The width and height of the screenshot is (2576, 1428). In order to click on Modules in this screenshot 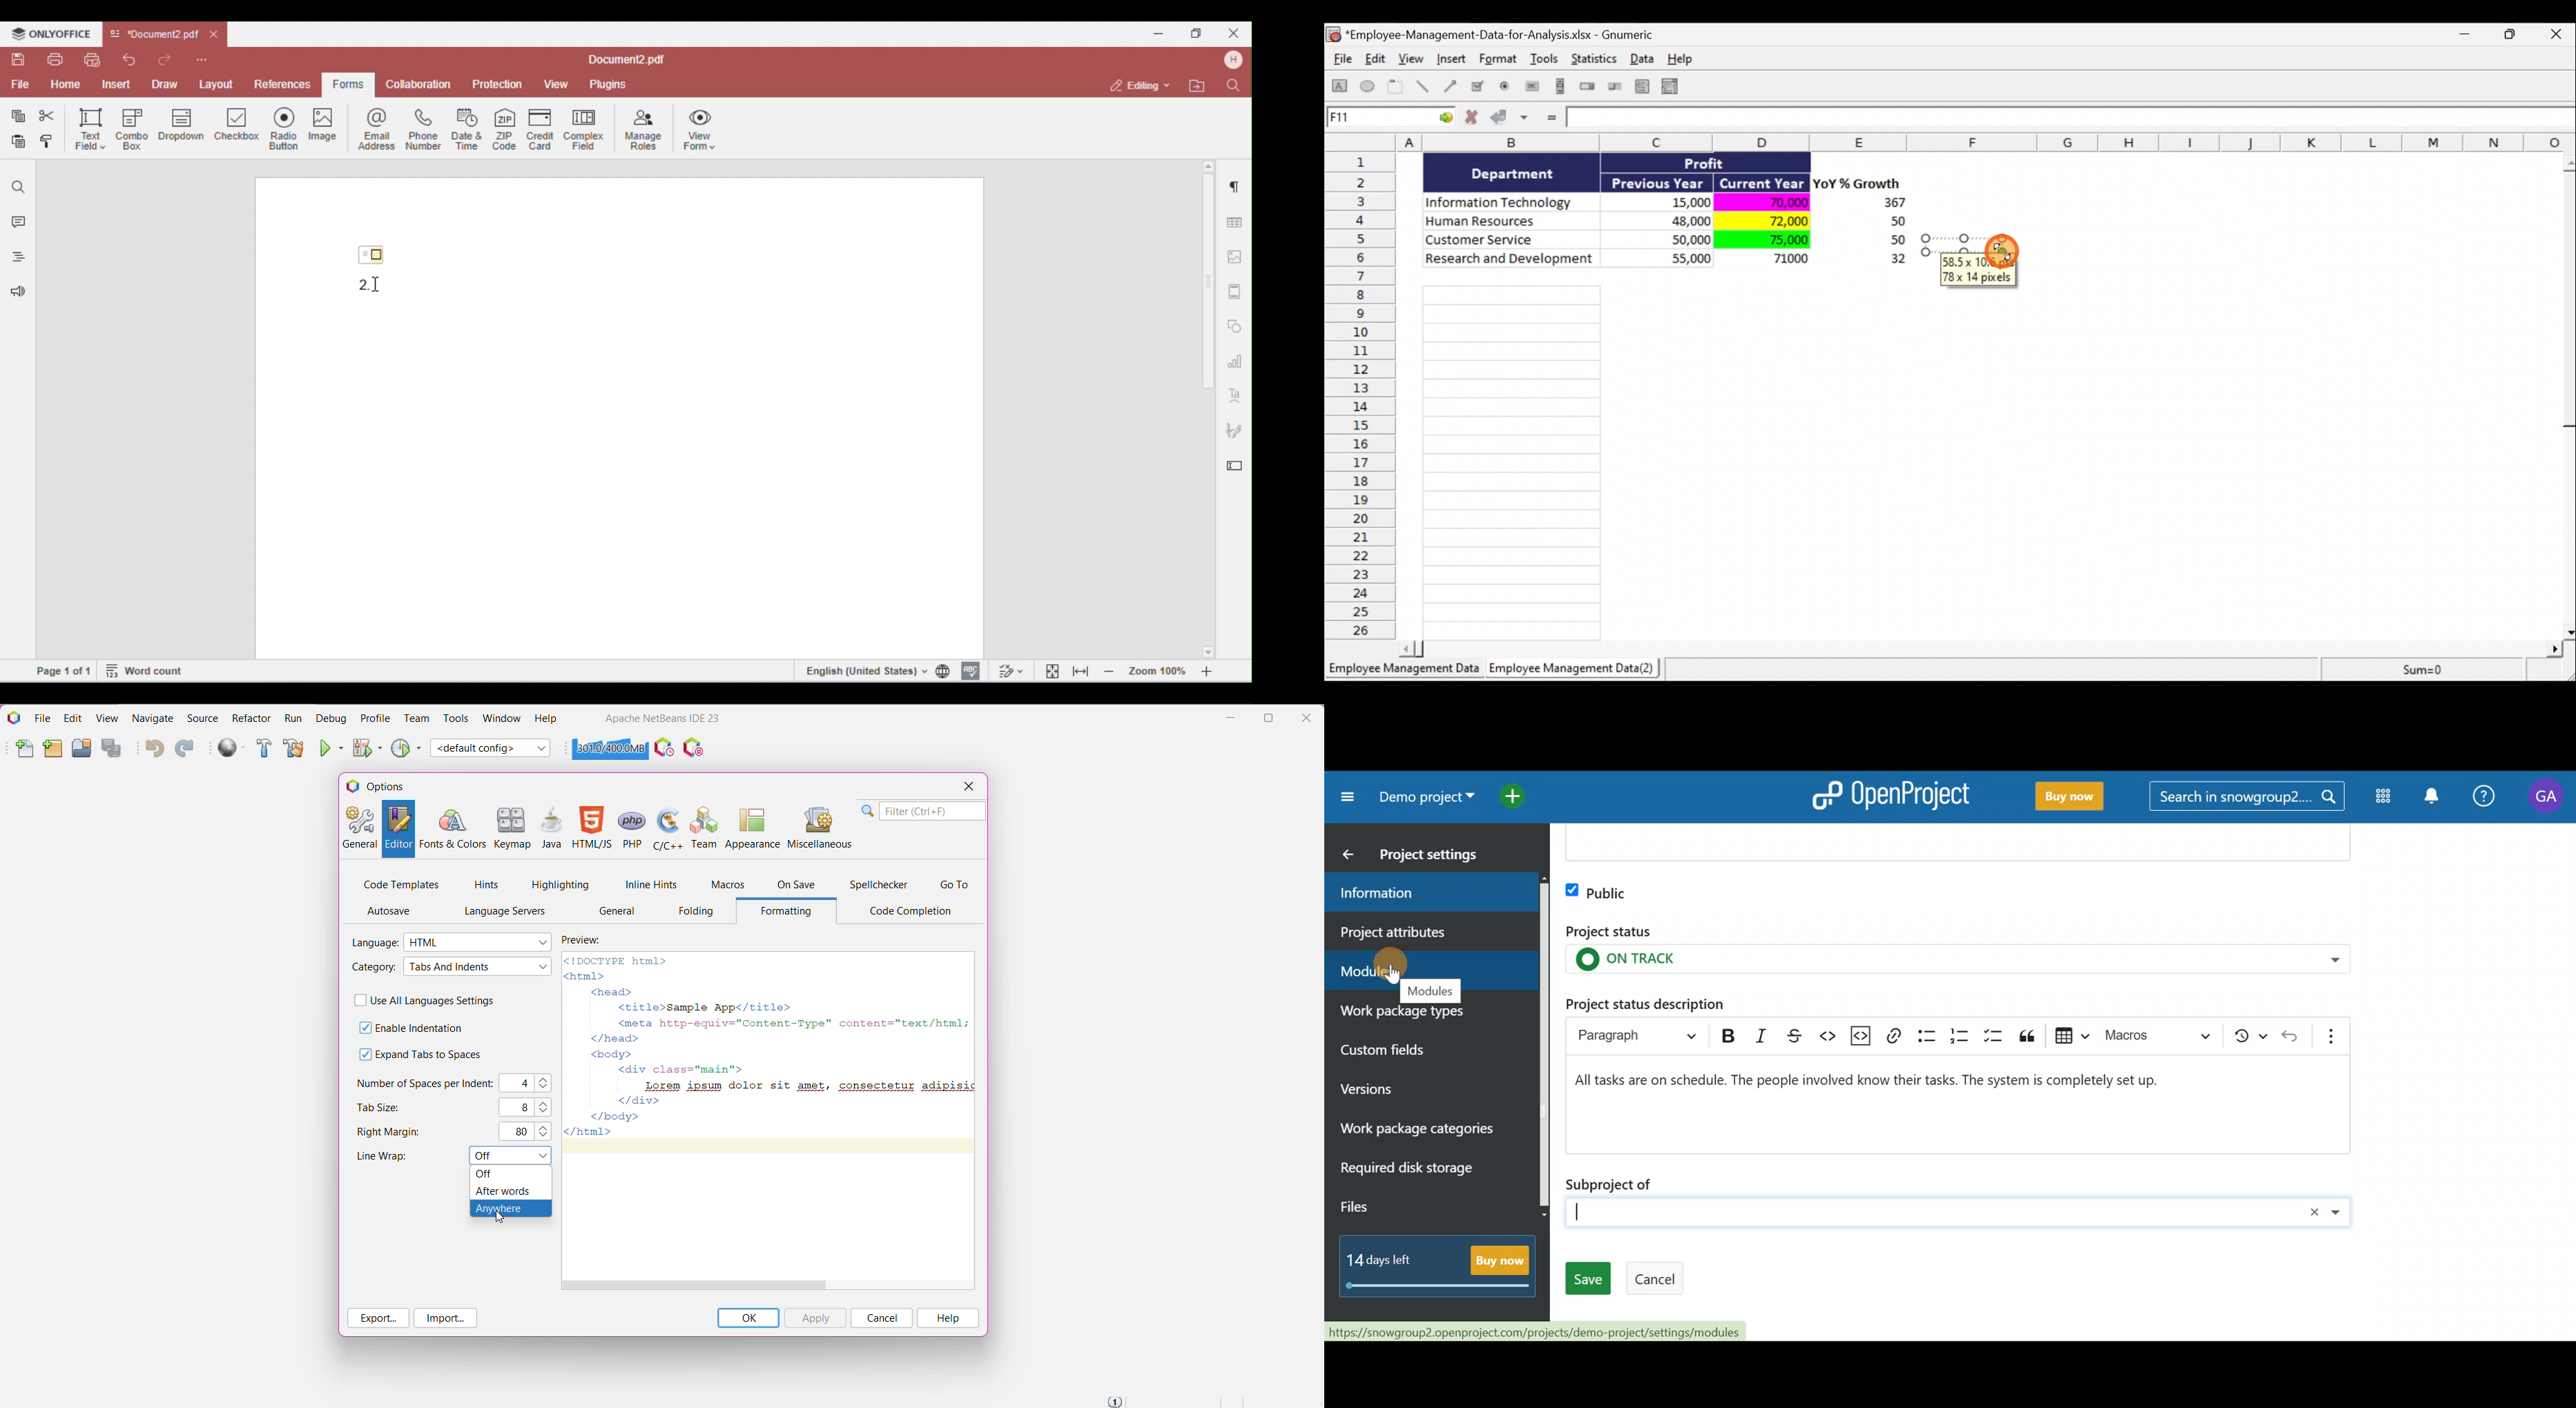, I will do `click(2385, 797)`.